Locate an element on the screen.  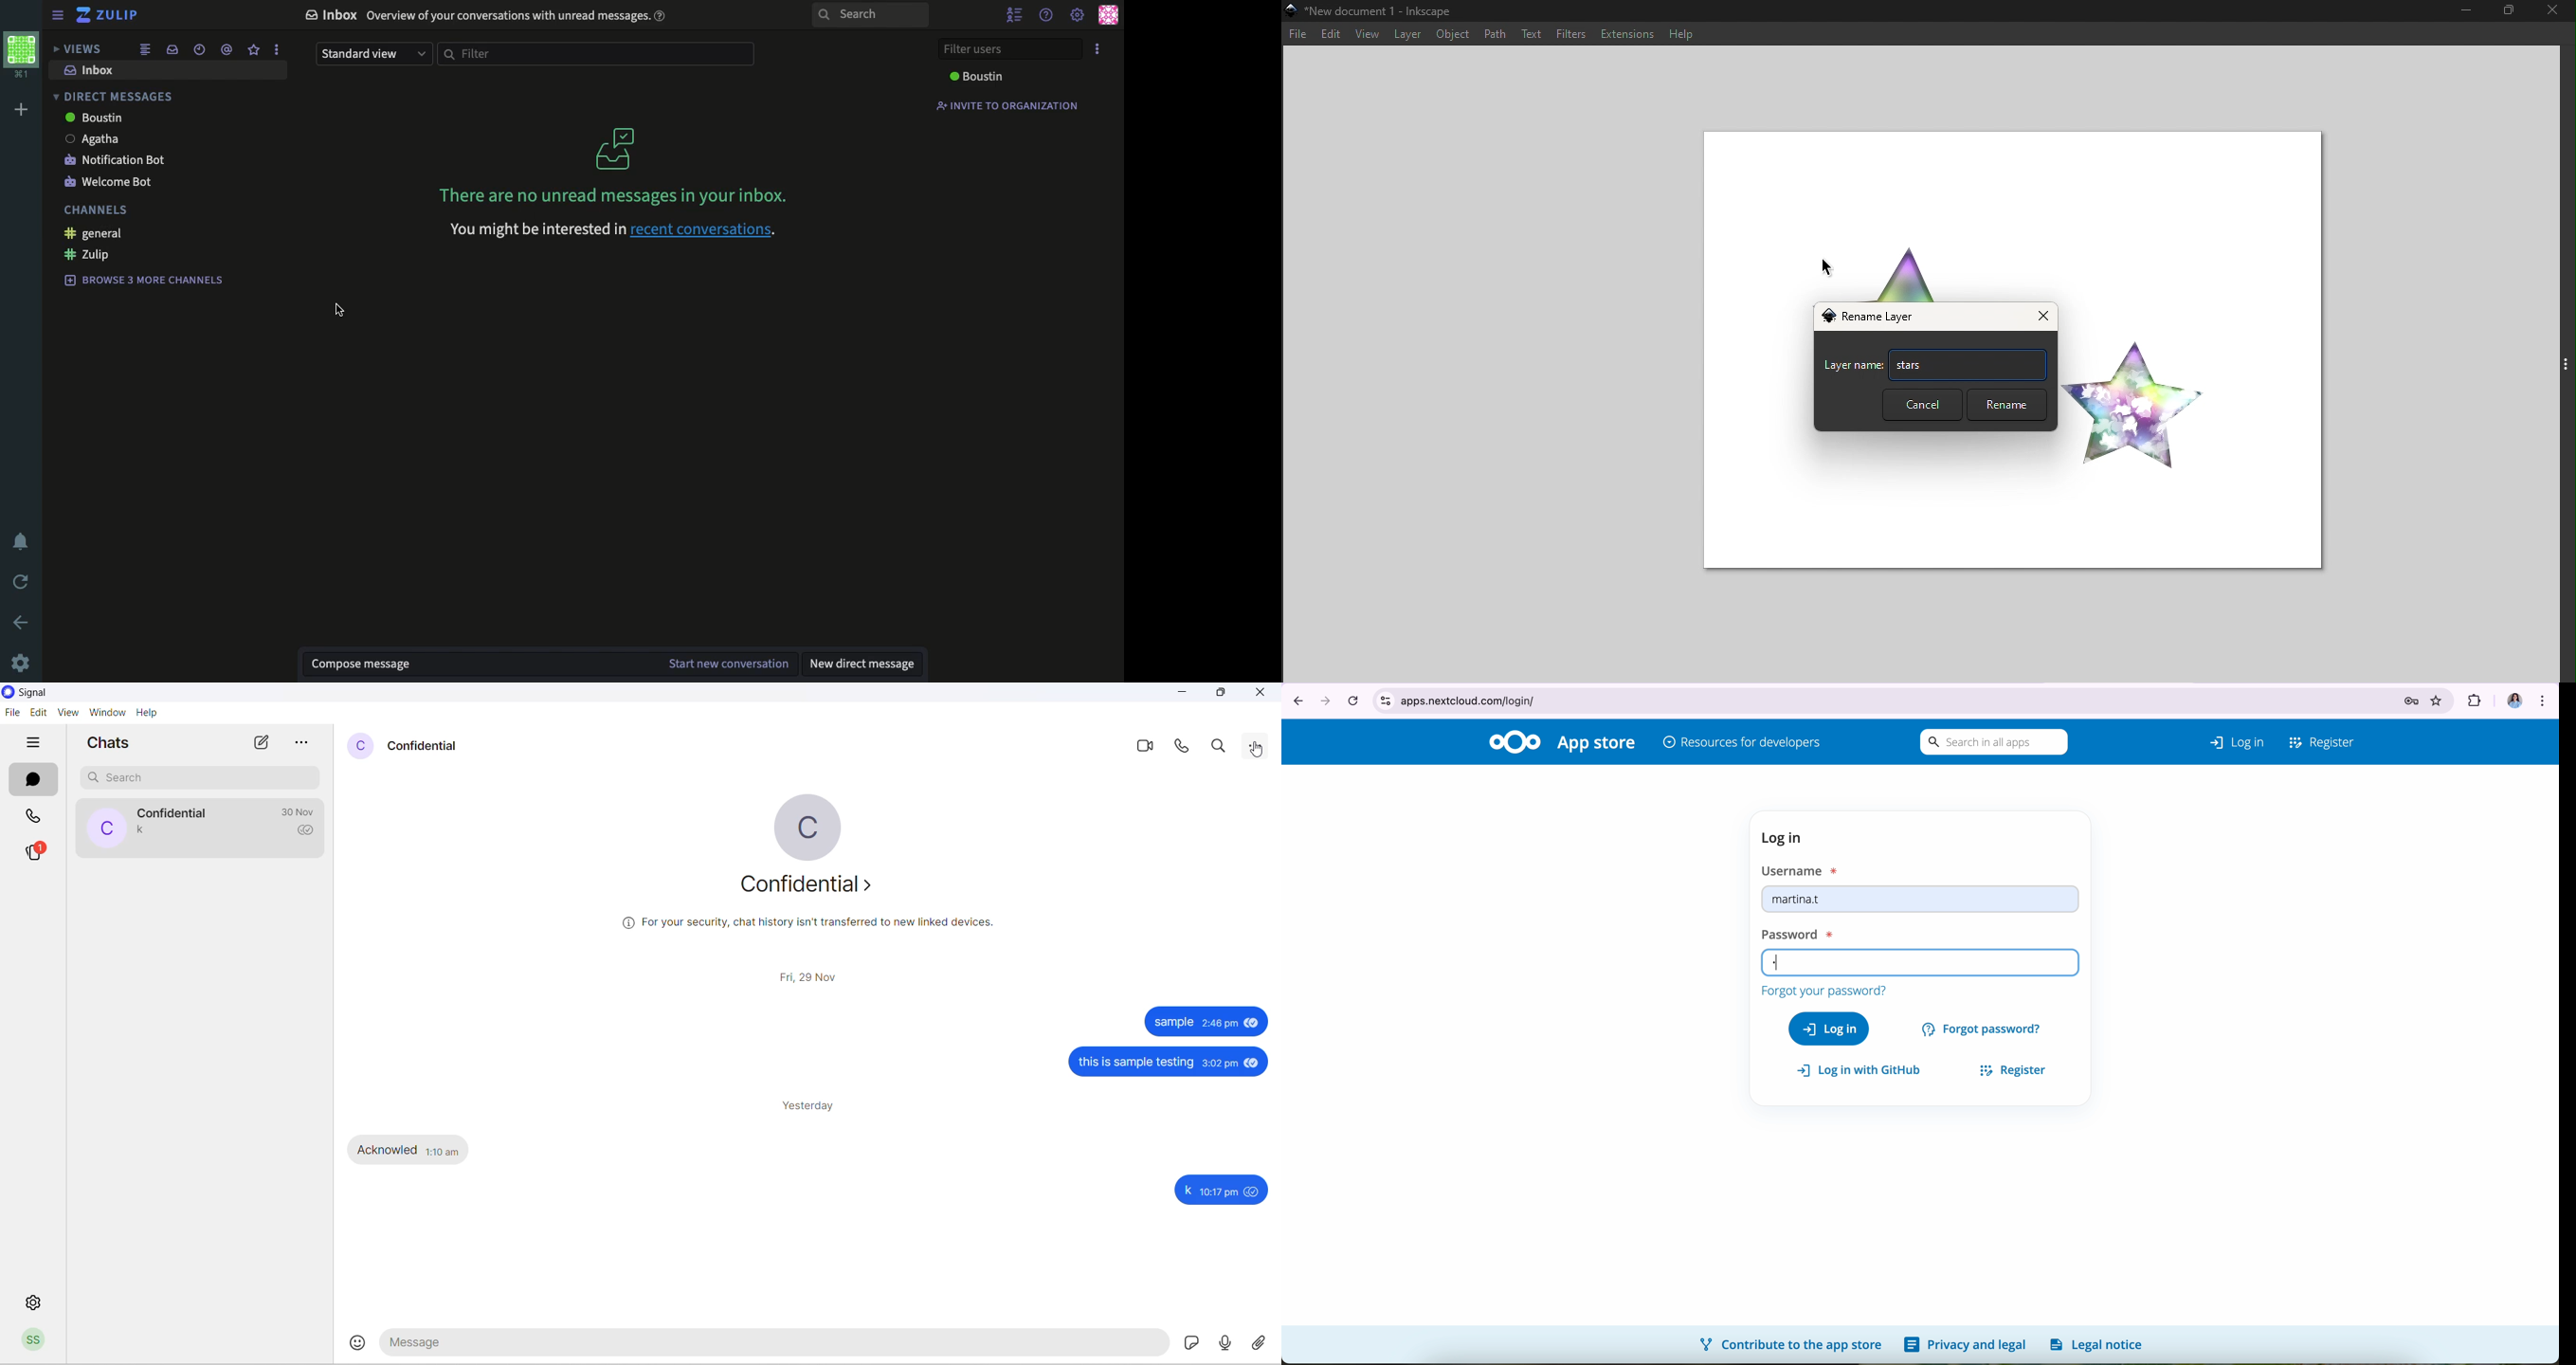
view is located at coordinates (67, 713).